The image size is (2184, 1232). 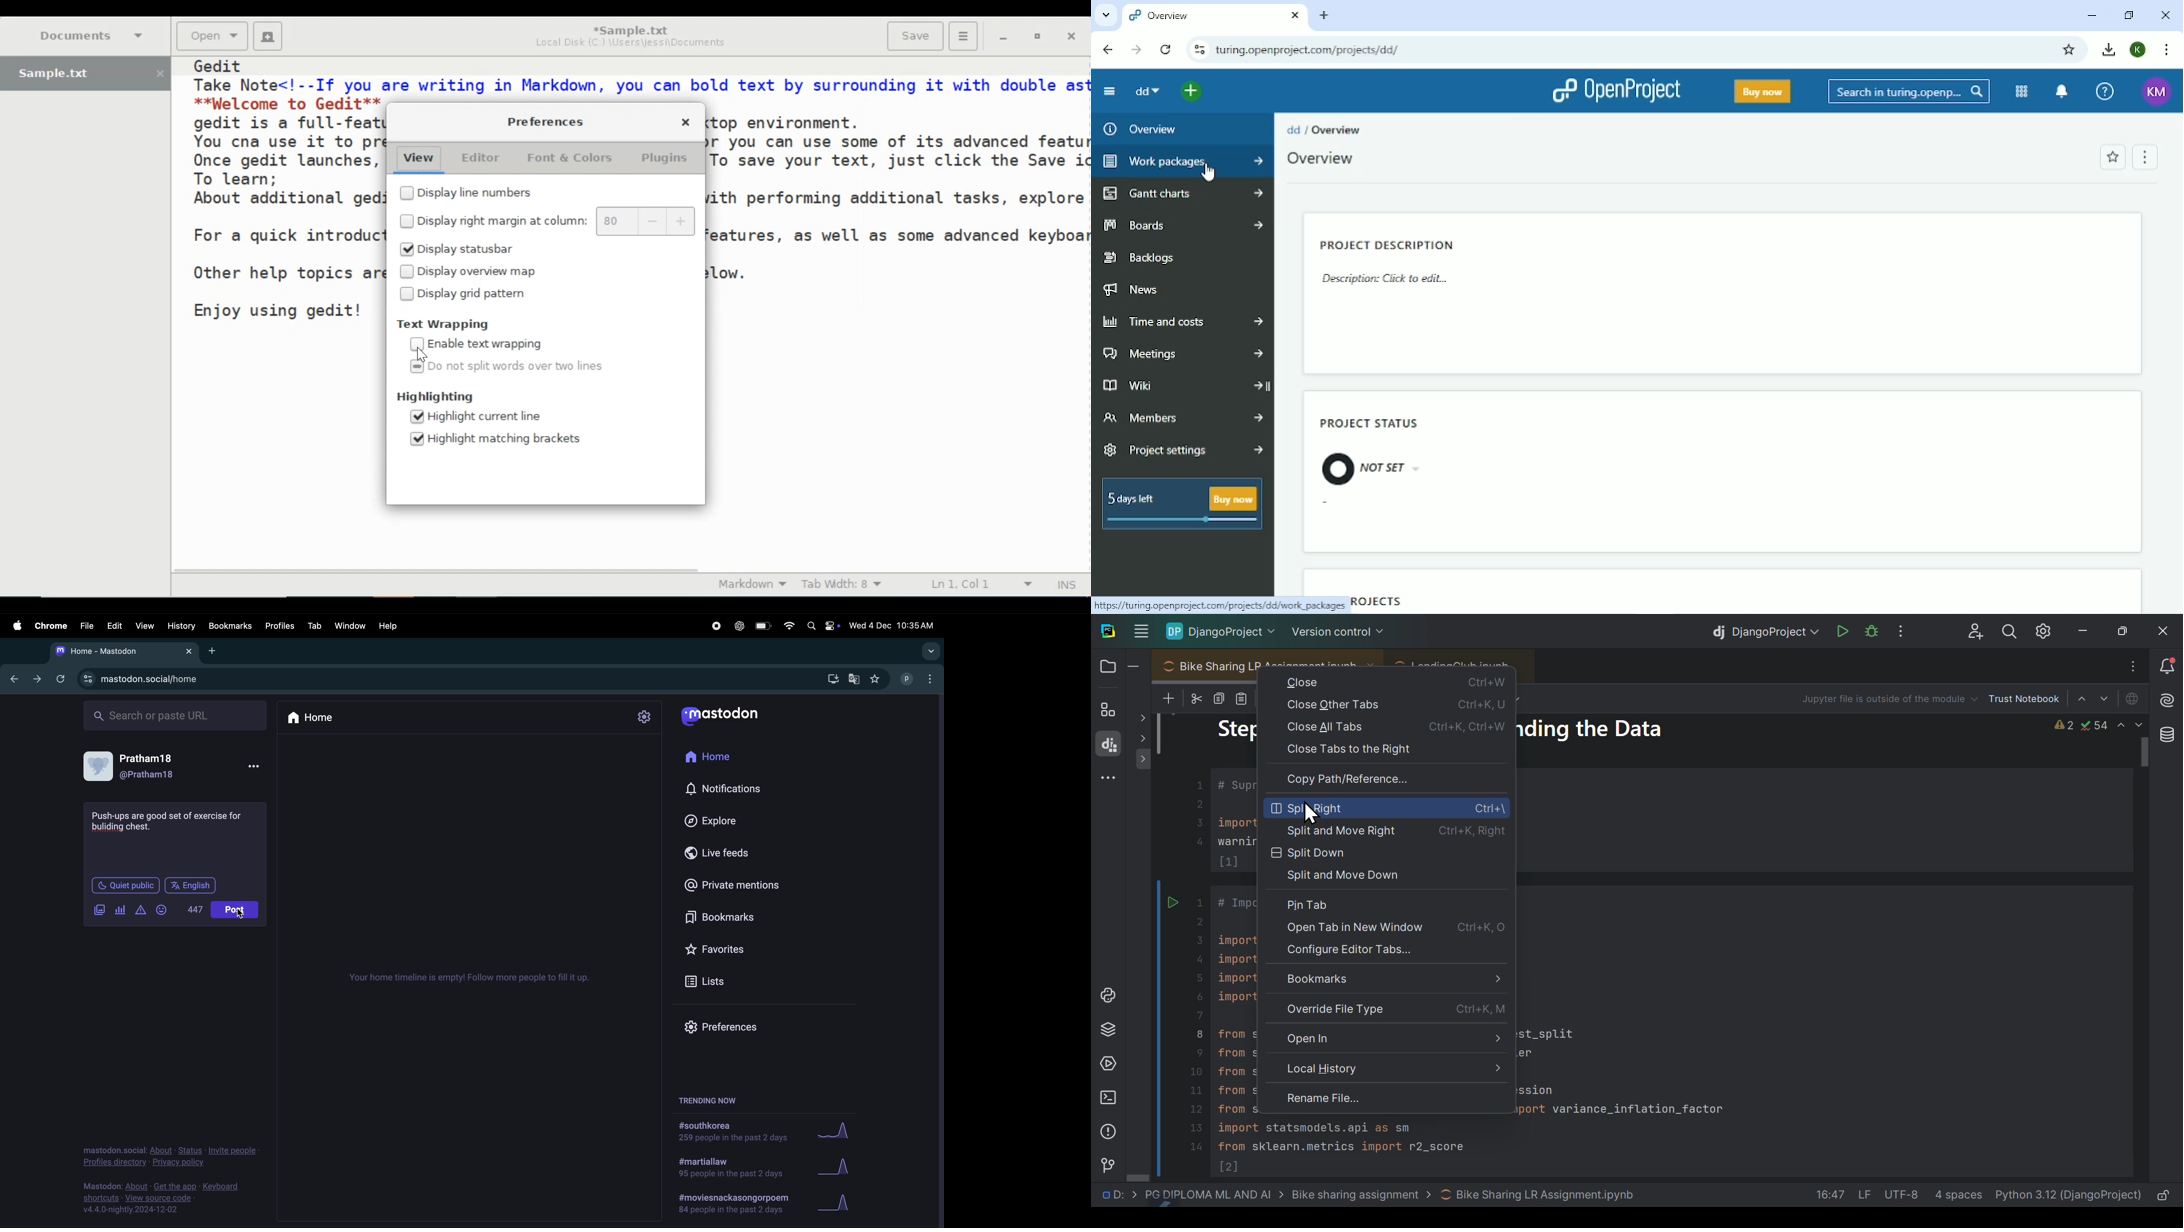 What do you see at coordinates (711, 981) in the screenshot?
I see `Lists` at bounding box center [711, 981].